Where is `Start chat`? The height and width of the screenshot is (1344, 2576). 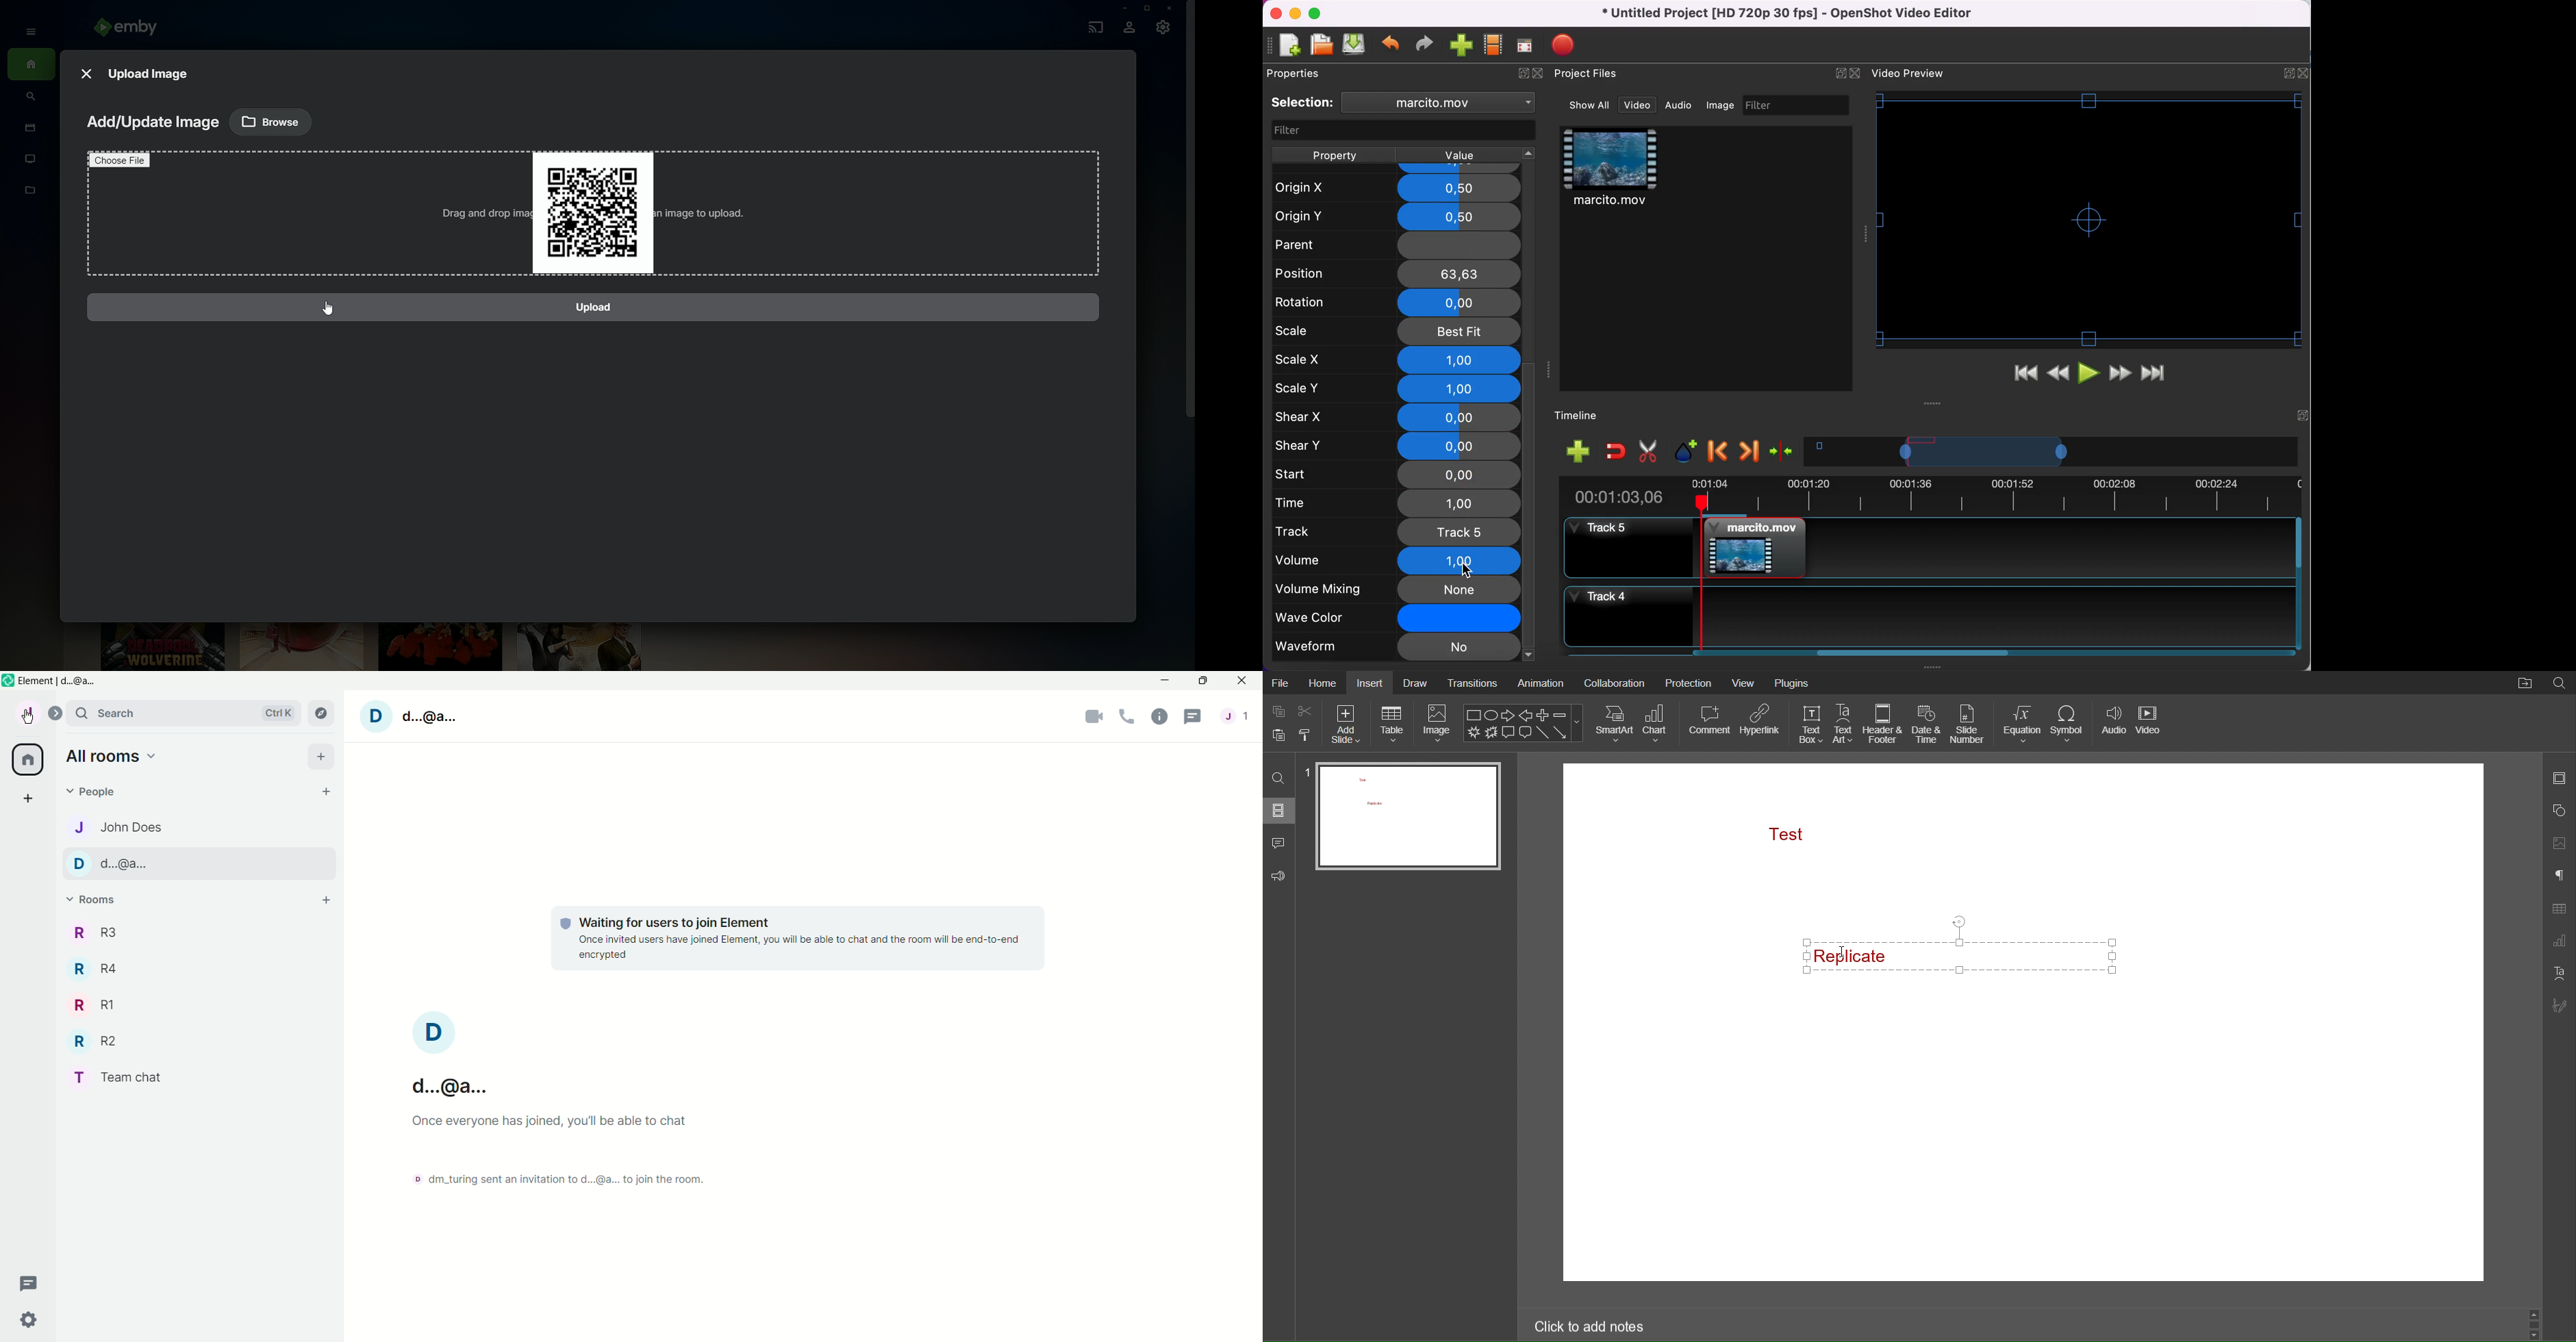
Start chat is located at coordinates (327, 791).